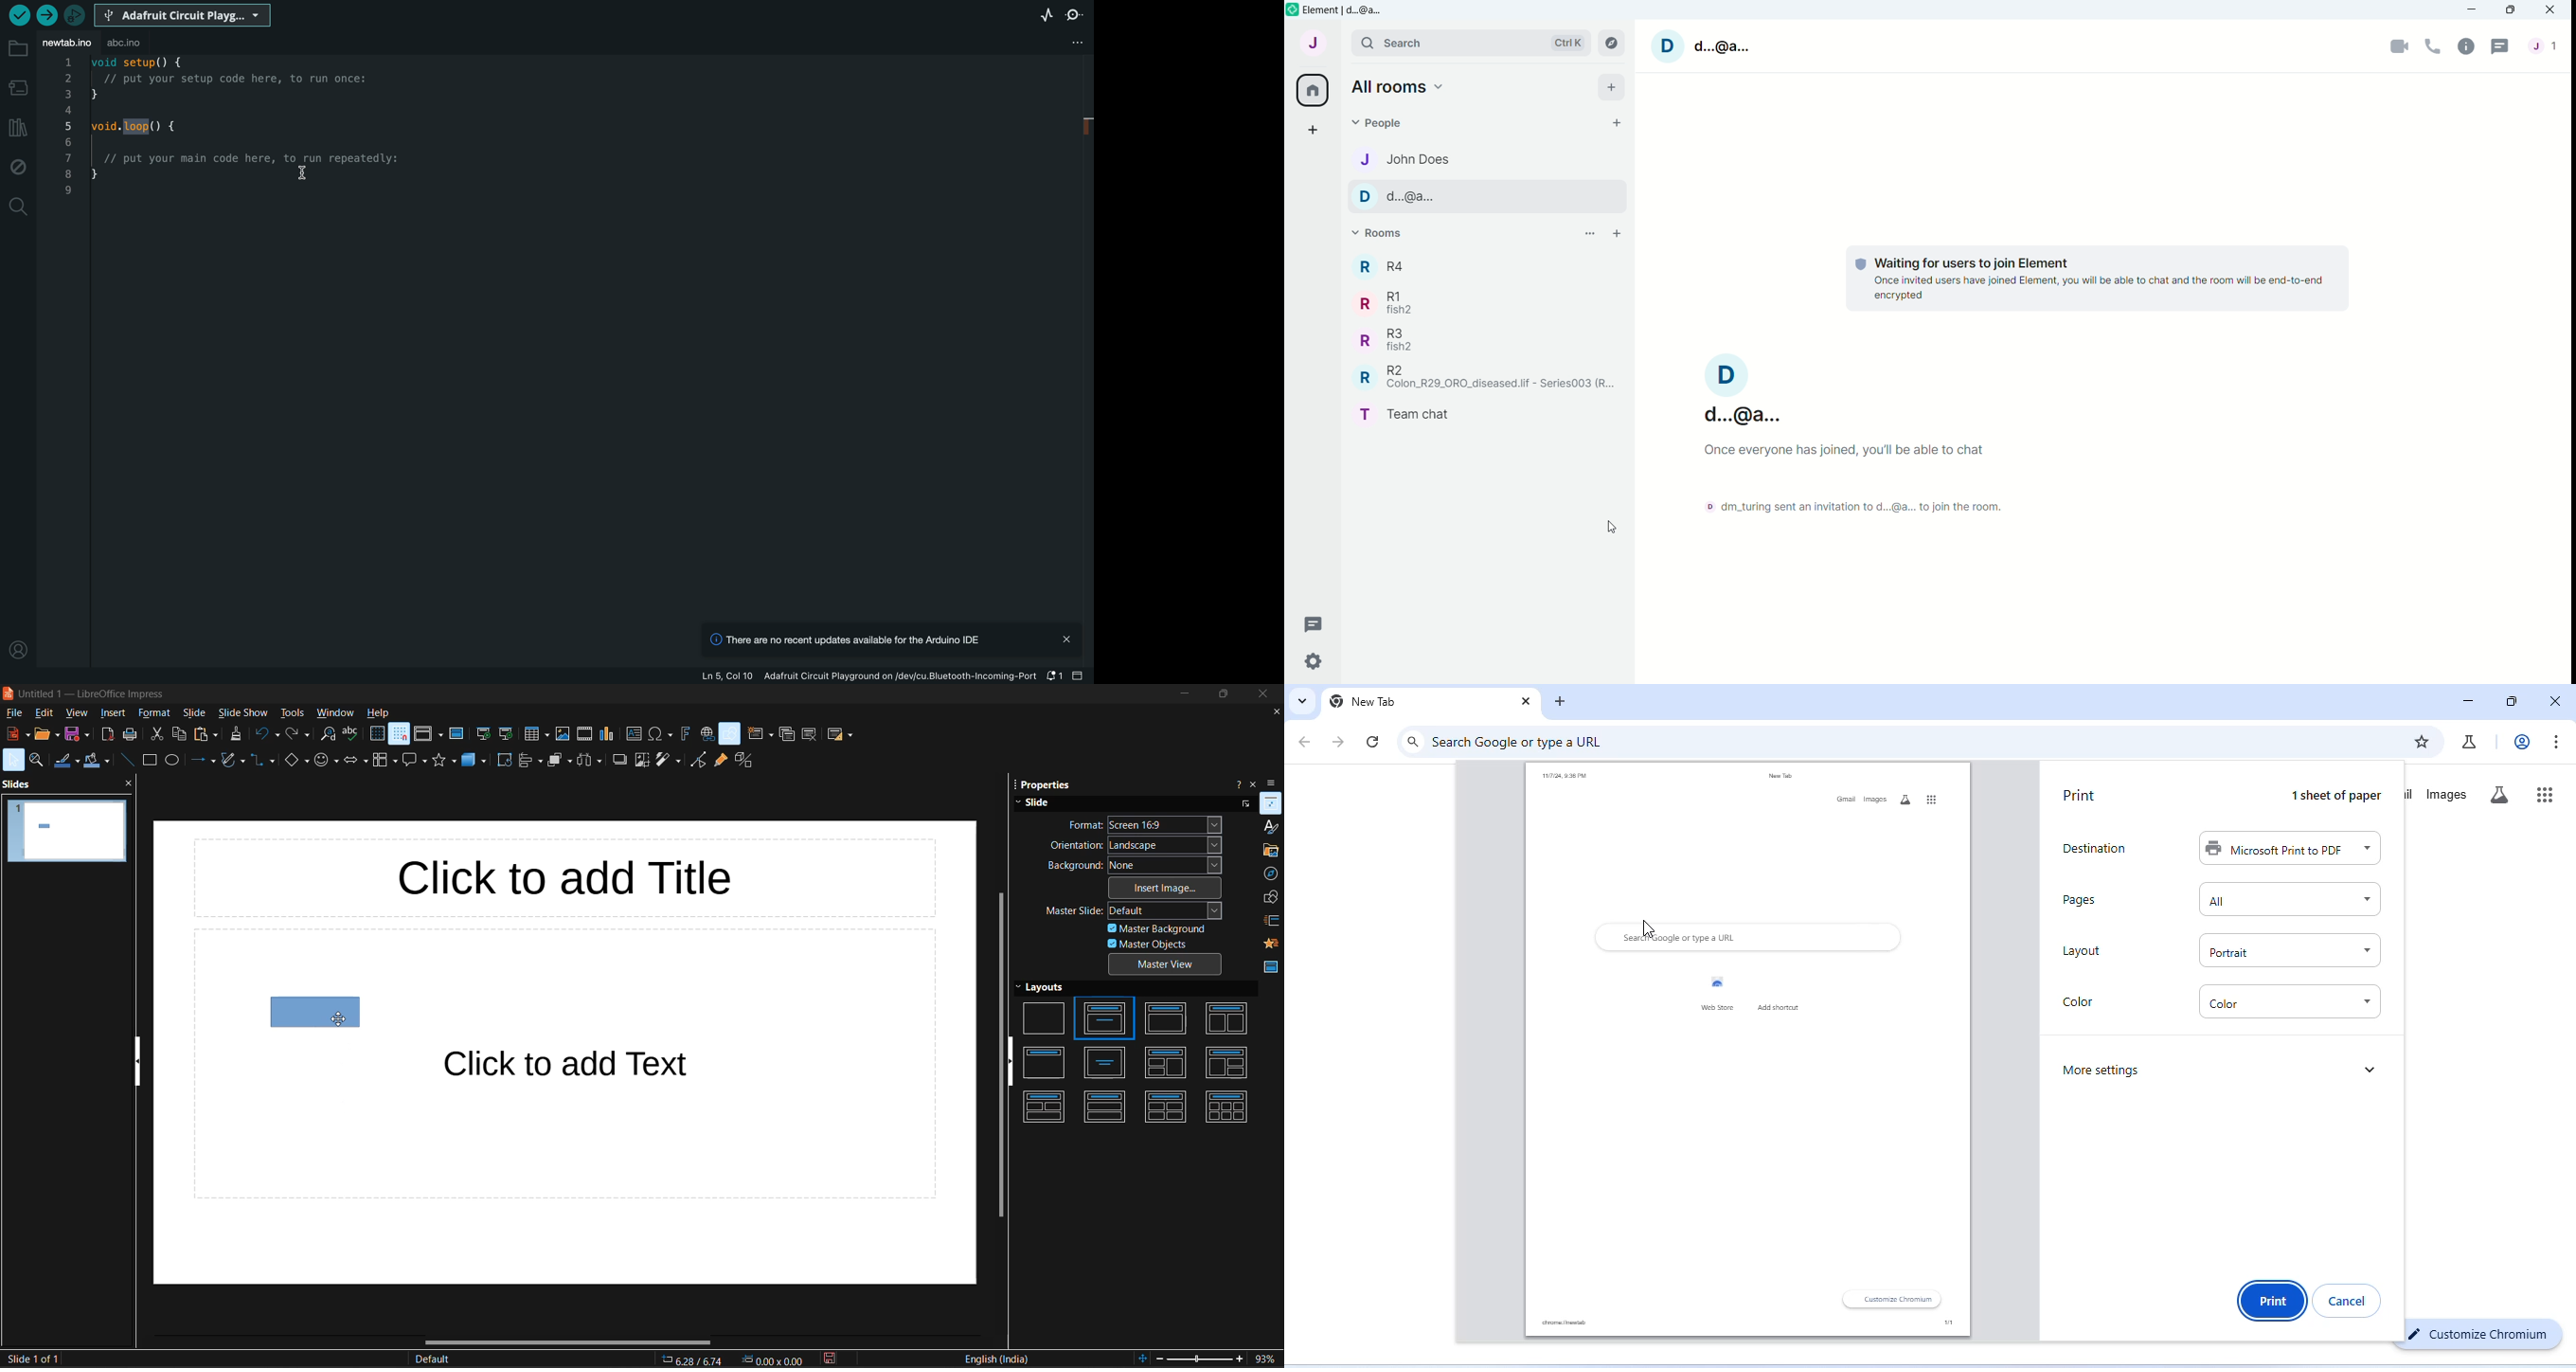 This screenshot has height=1372, width=2576. Describe the element at coordinates (1178, 696) in the screenshot. I see `minimize` at that location.